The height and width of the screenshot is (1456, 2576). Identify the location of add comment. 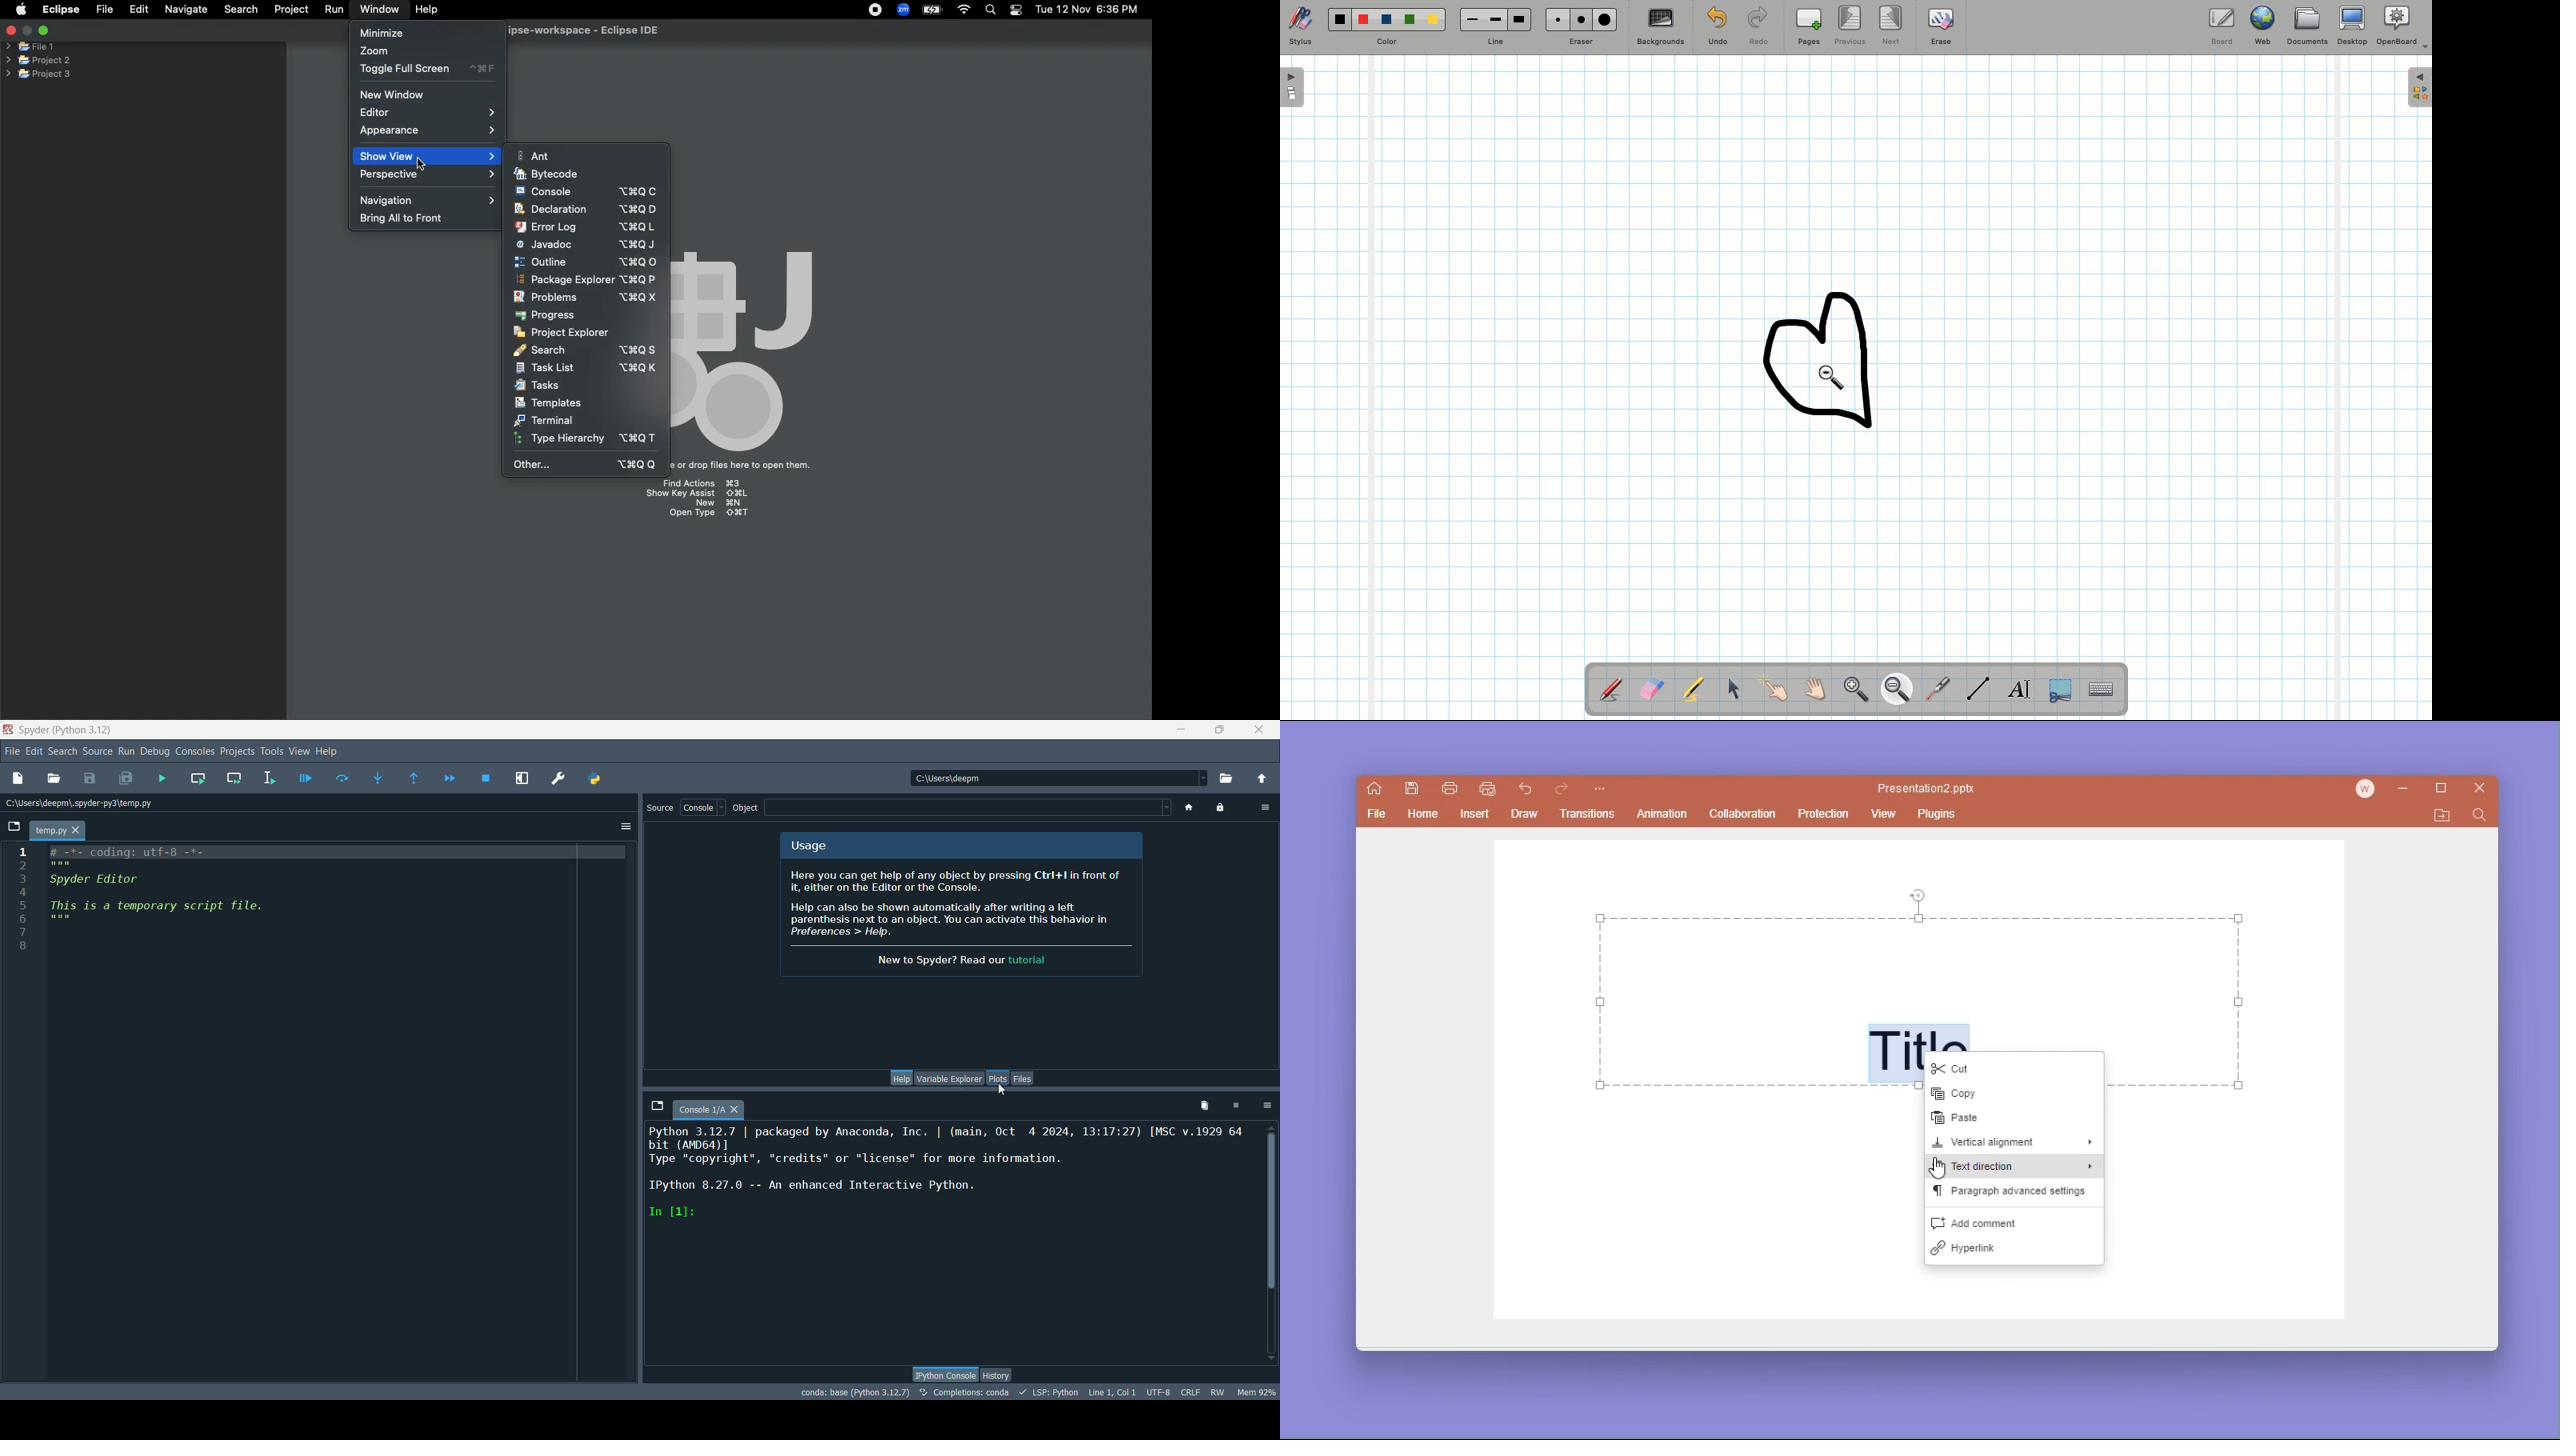
(2014, 1222).